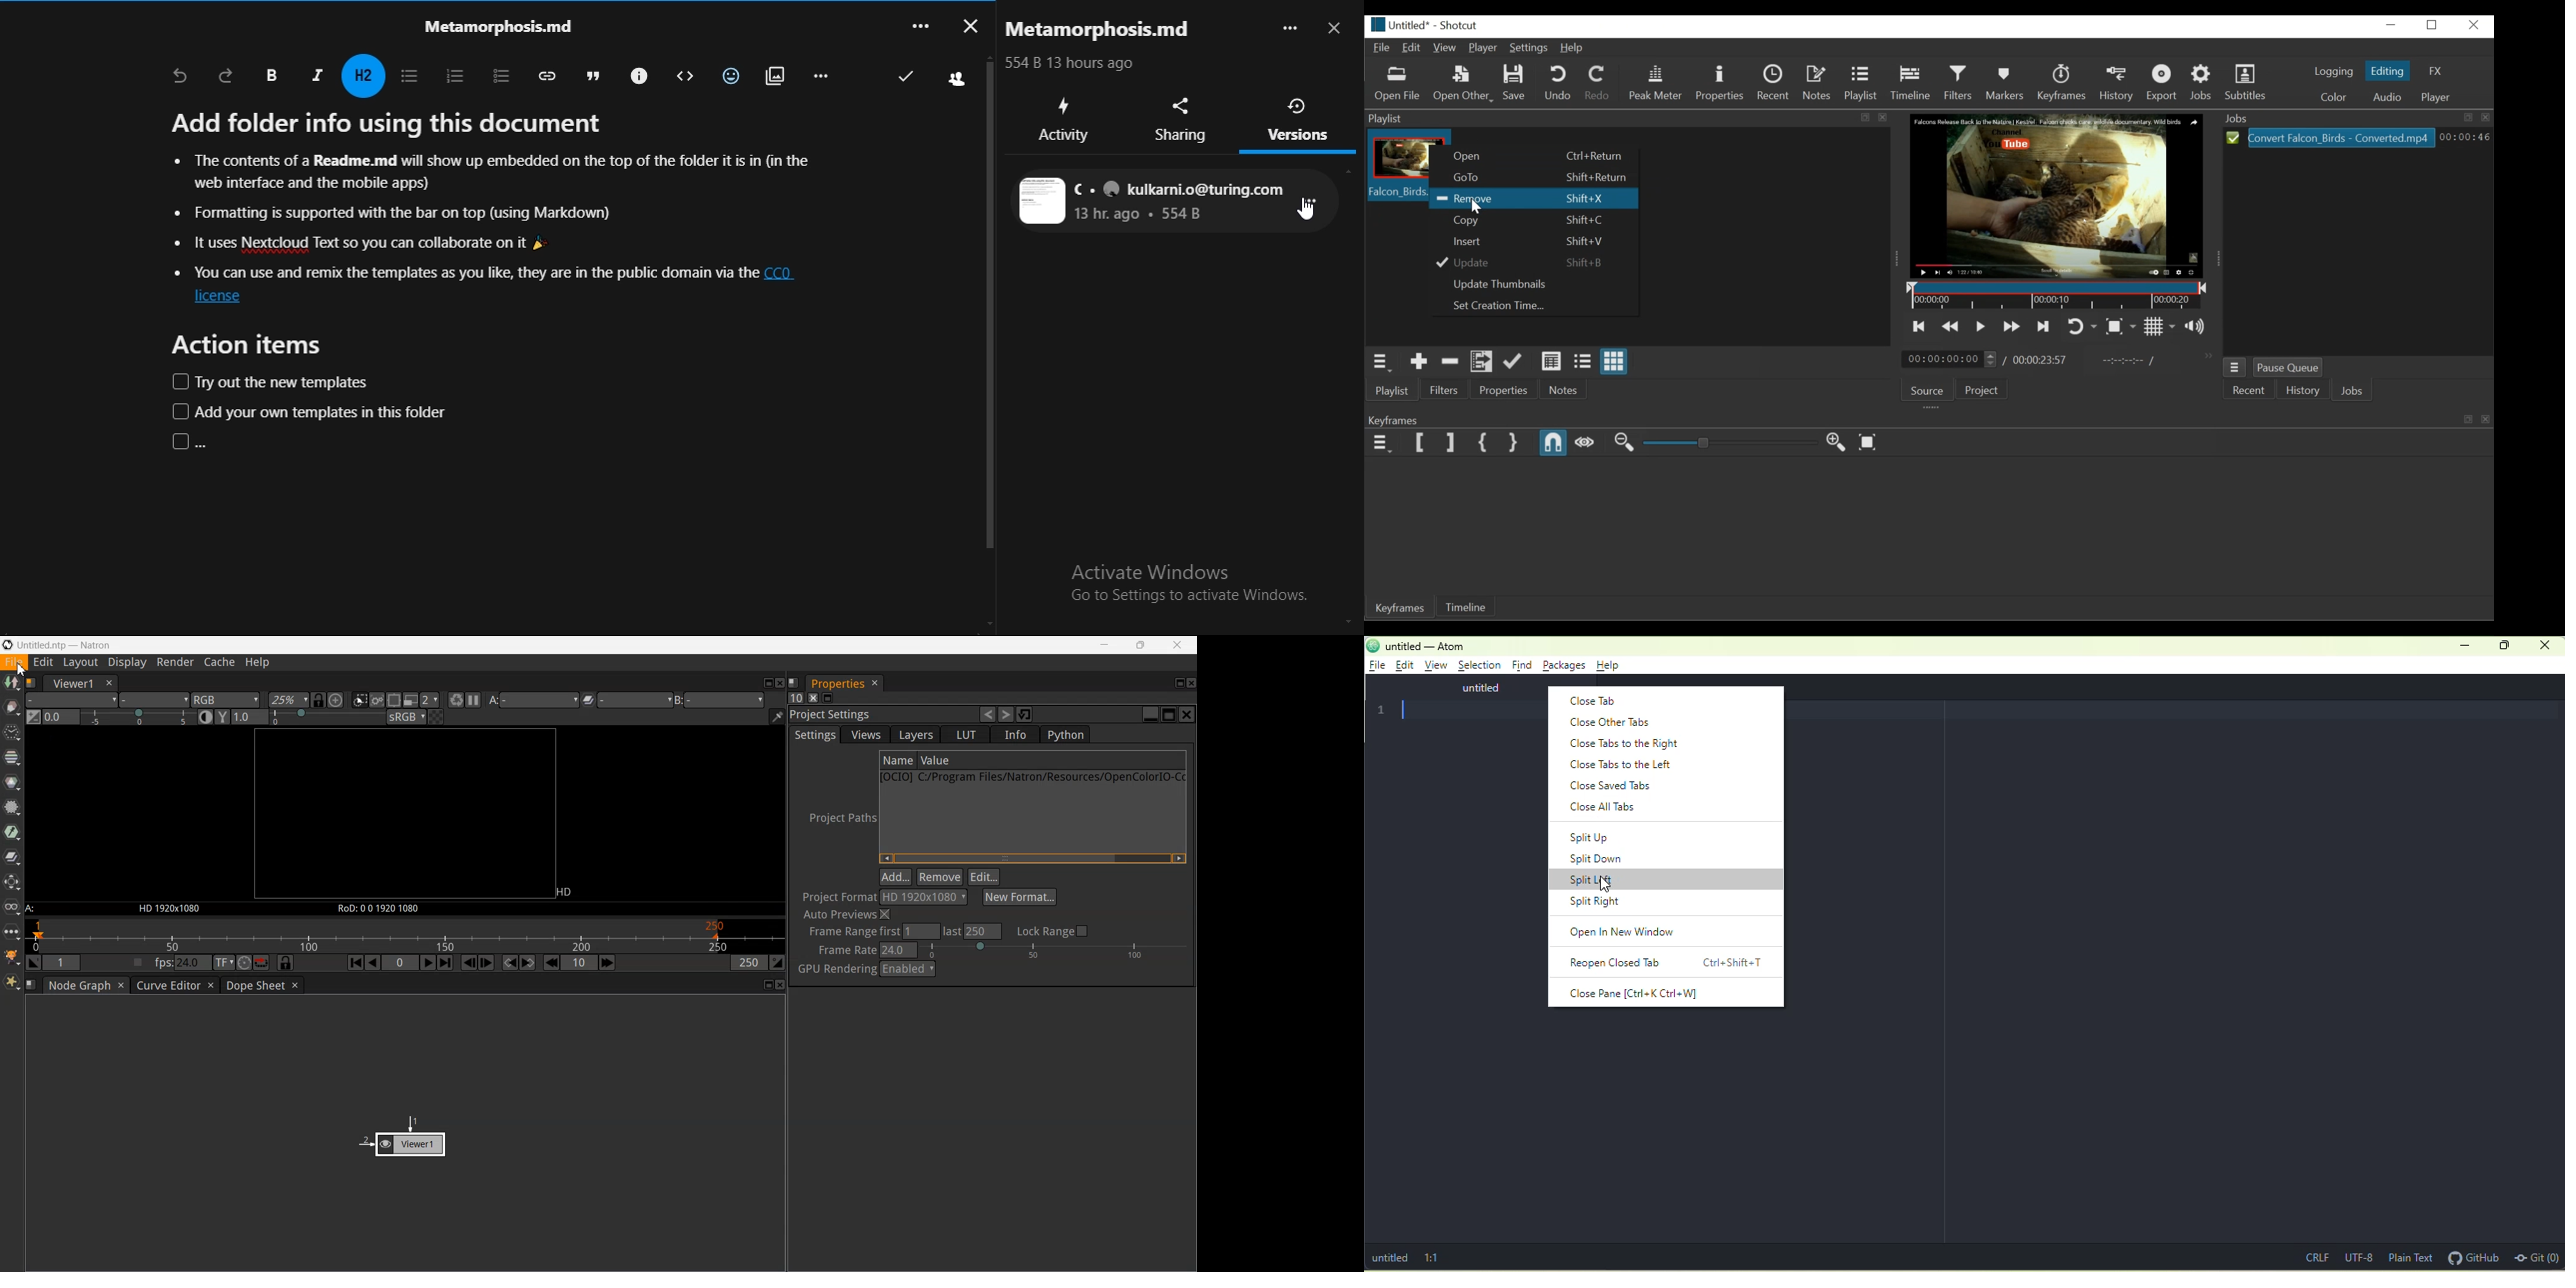 This screenshot has width=2576, height=1288. What do you see at coordinates (2161, 327) in the screenshot?
I see `Toggle grid display on the player` at bounding box center [2161, 327].